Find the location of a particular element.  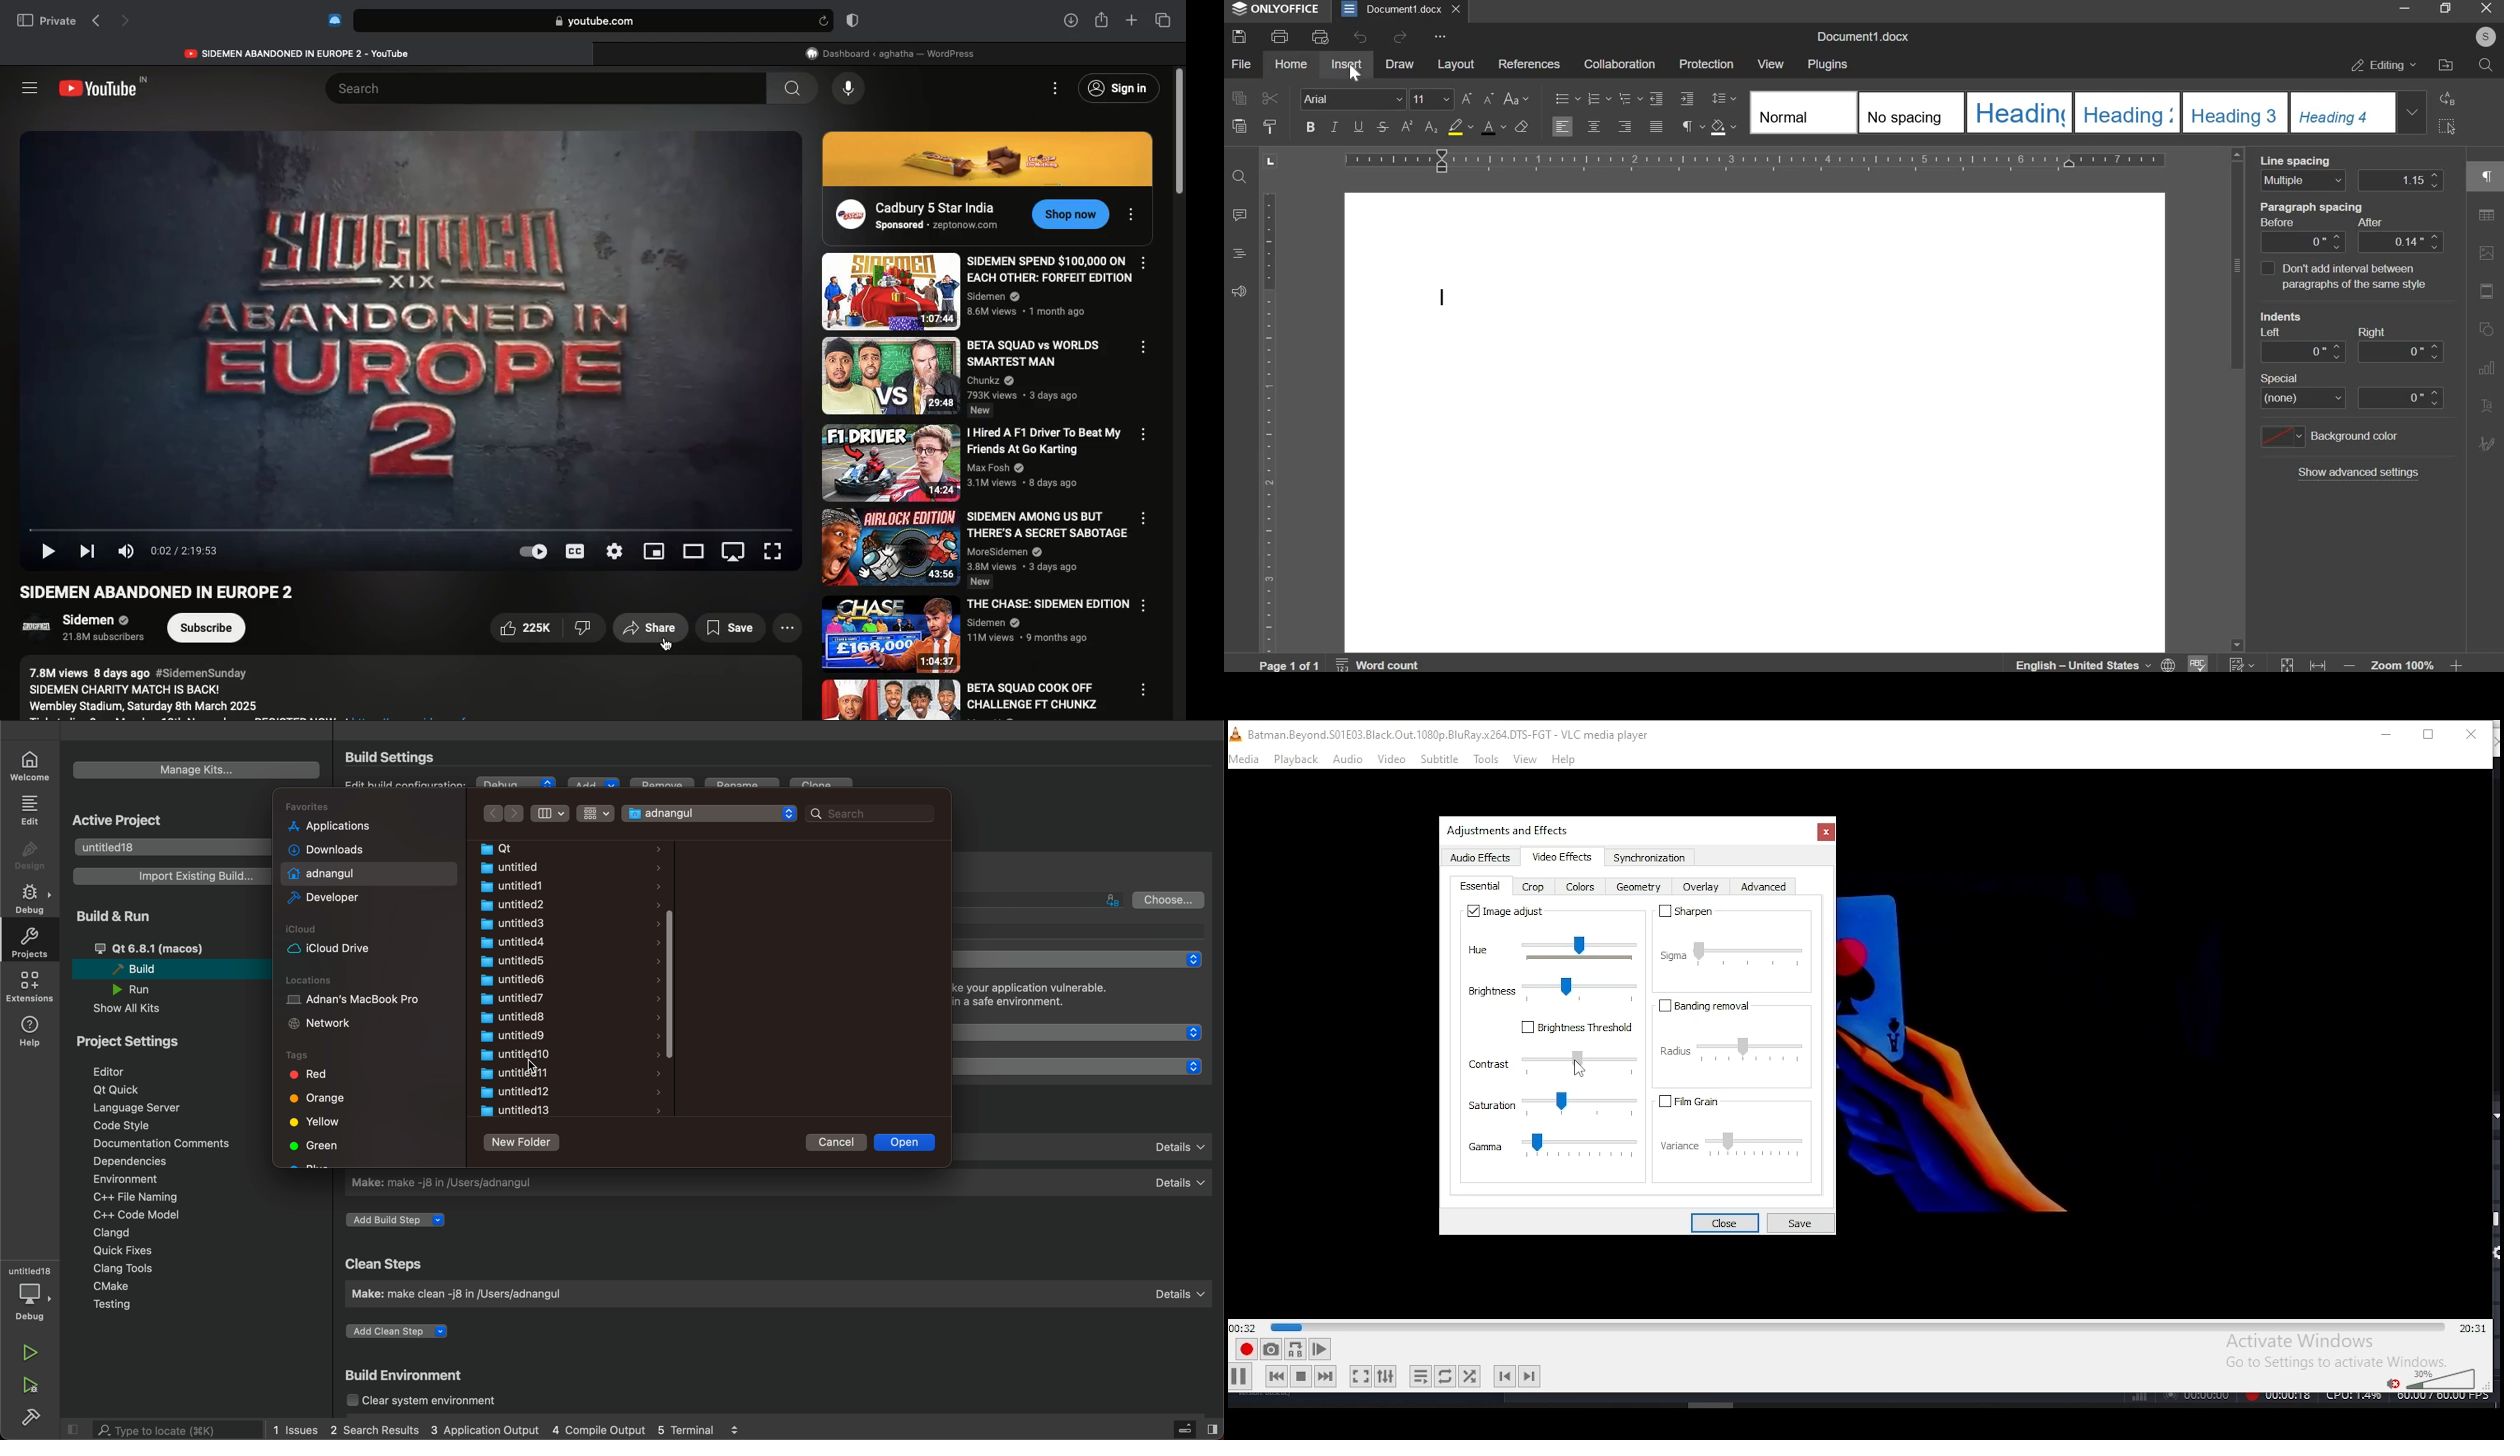

help is located at coordinates (1563, 759).